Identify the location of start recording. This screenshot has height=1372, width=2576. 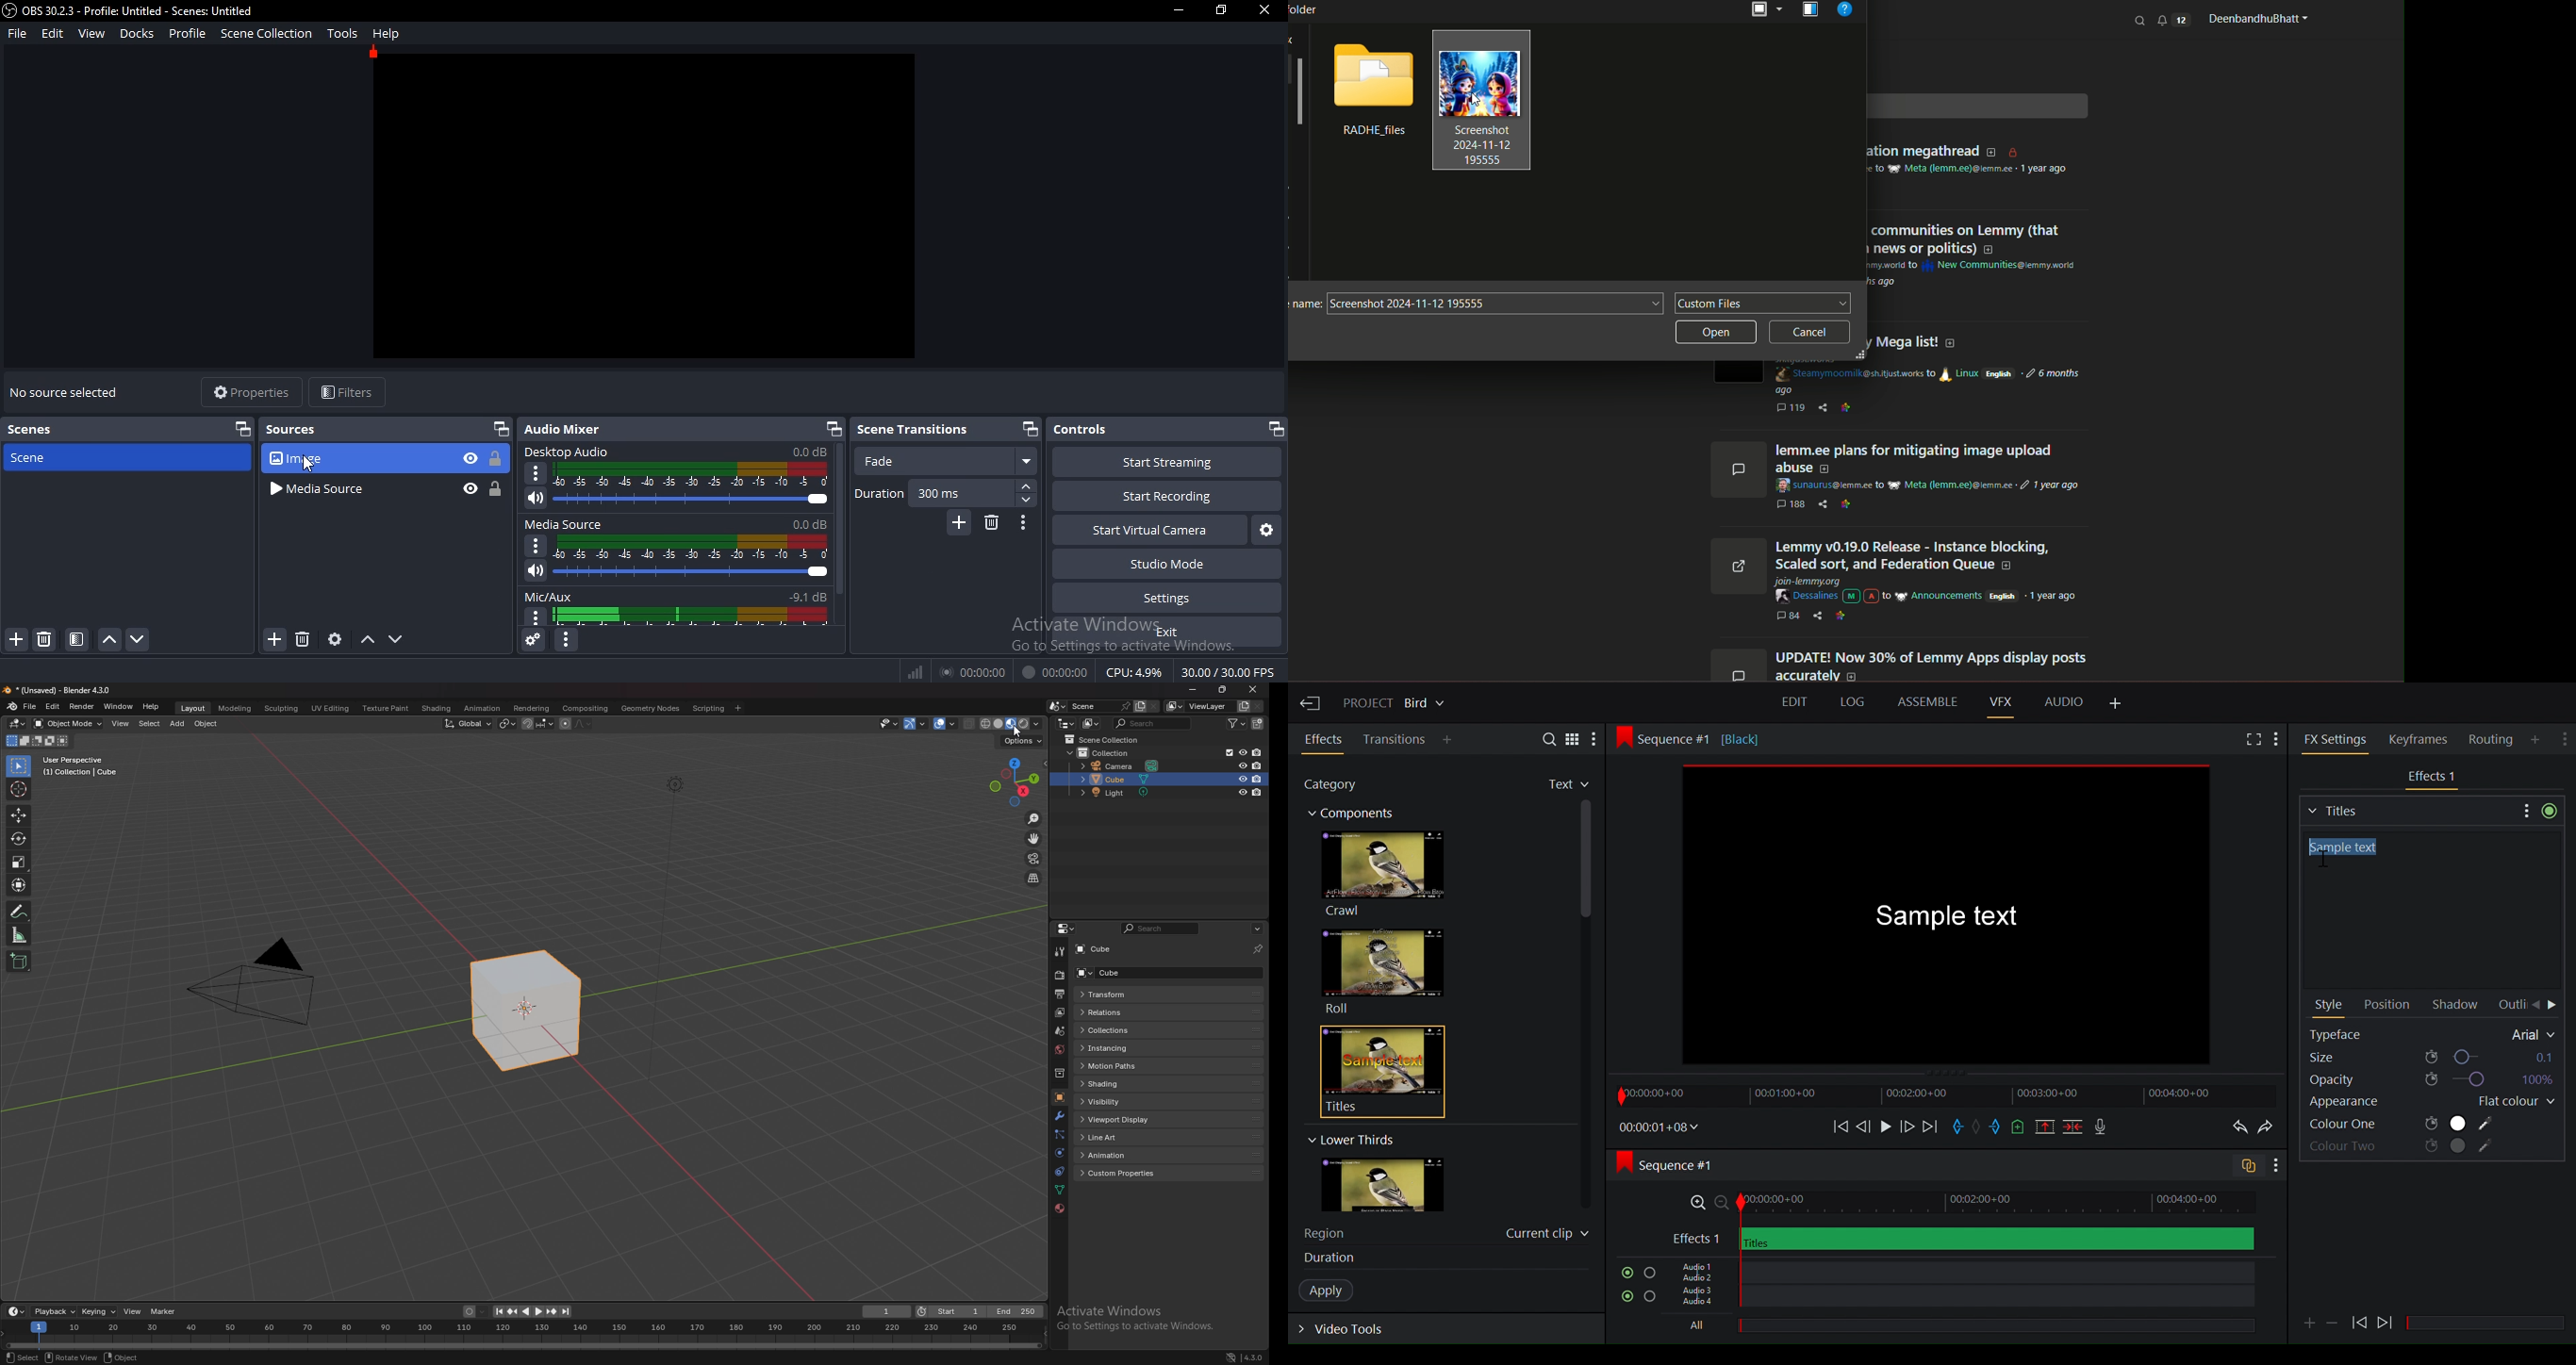
(1159, 497).